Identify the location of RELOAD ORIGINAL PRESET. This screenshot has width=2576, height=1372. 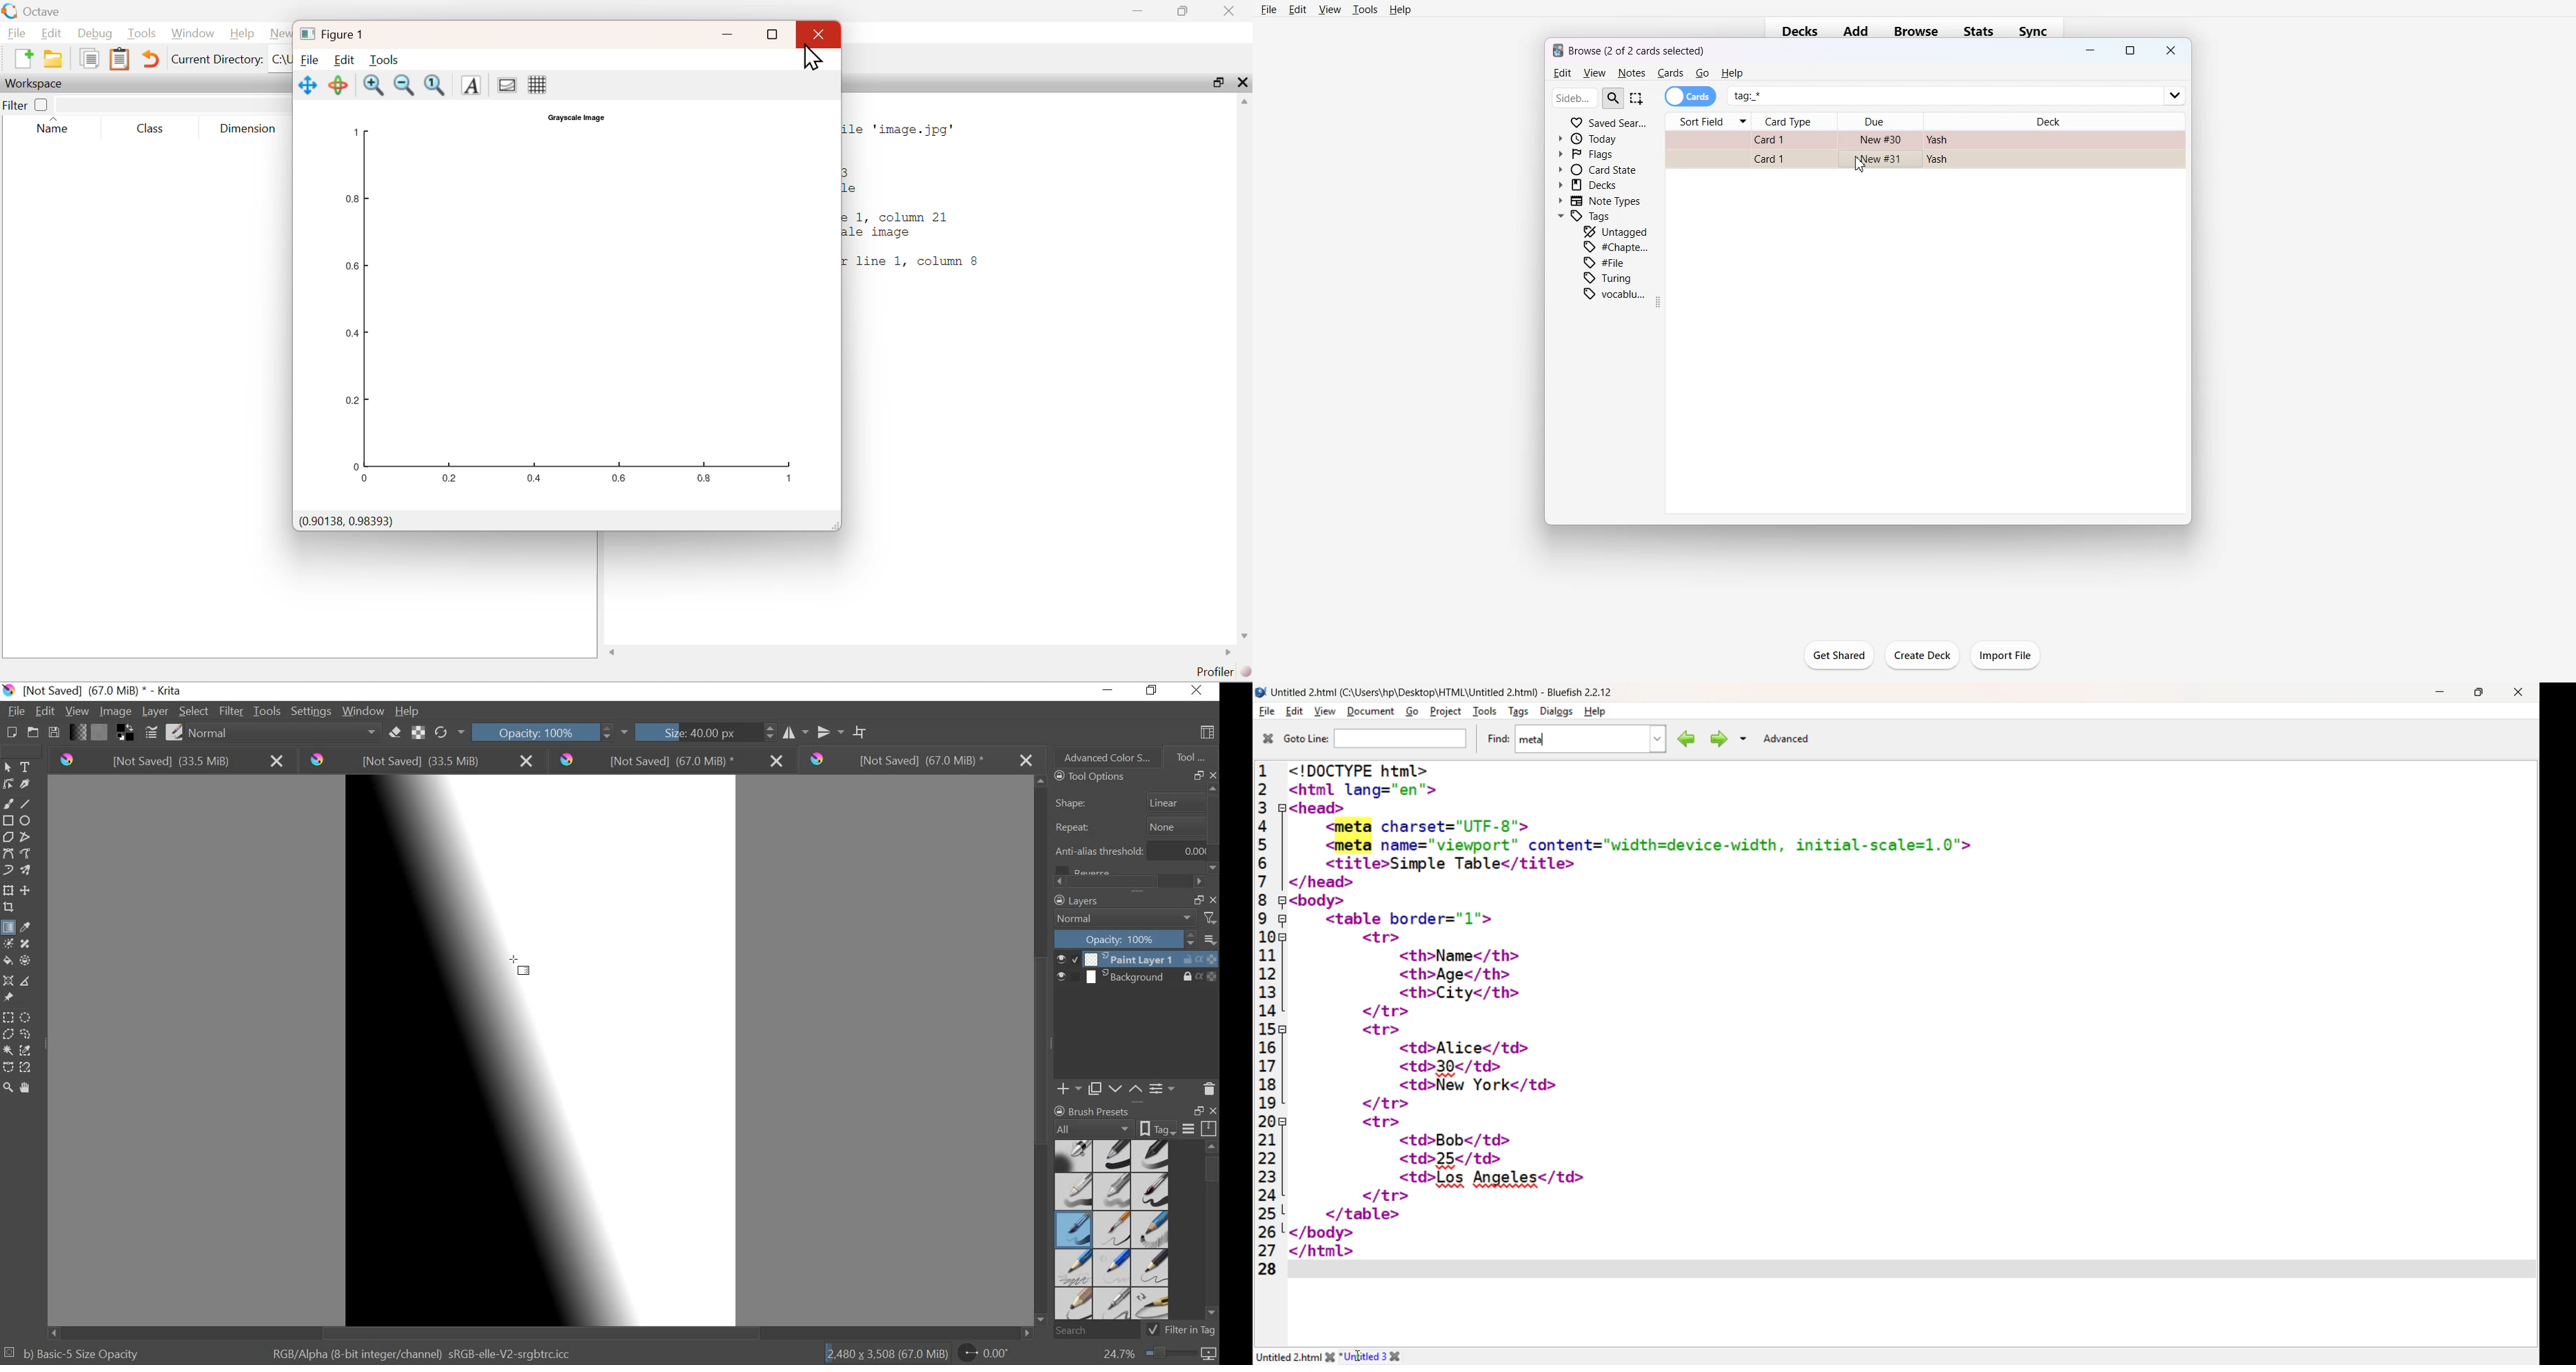
(452, 731).